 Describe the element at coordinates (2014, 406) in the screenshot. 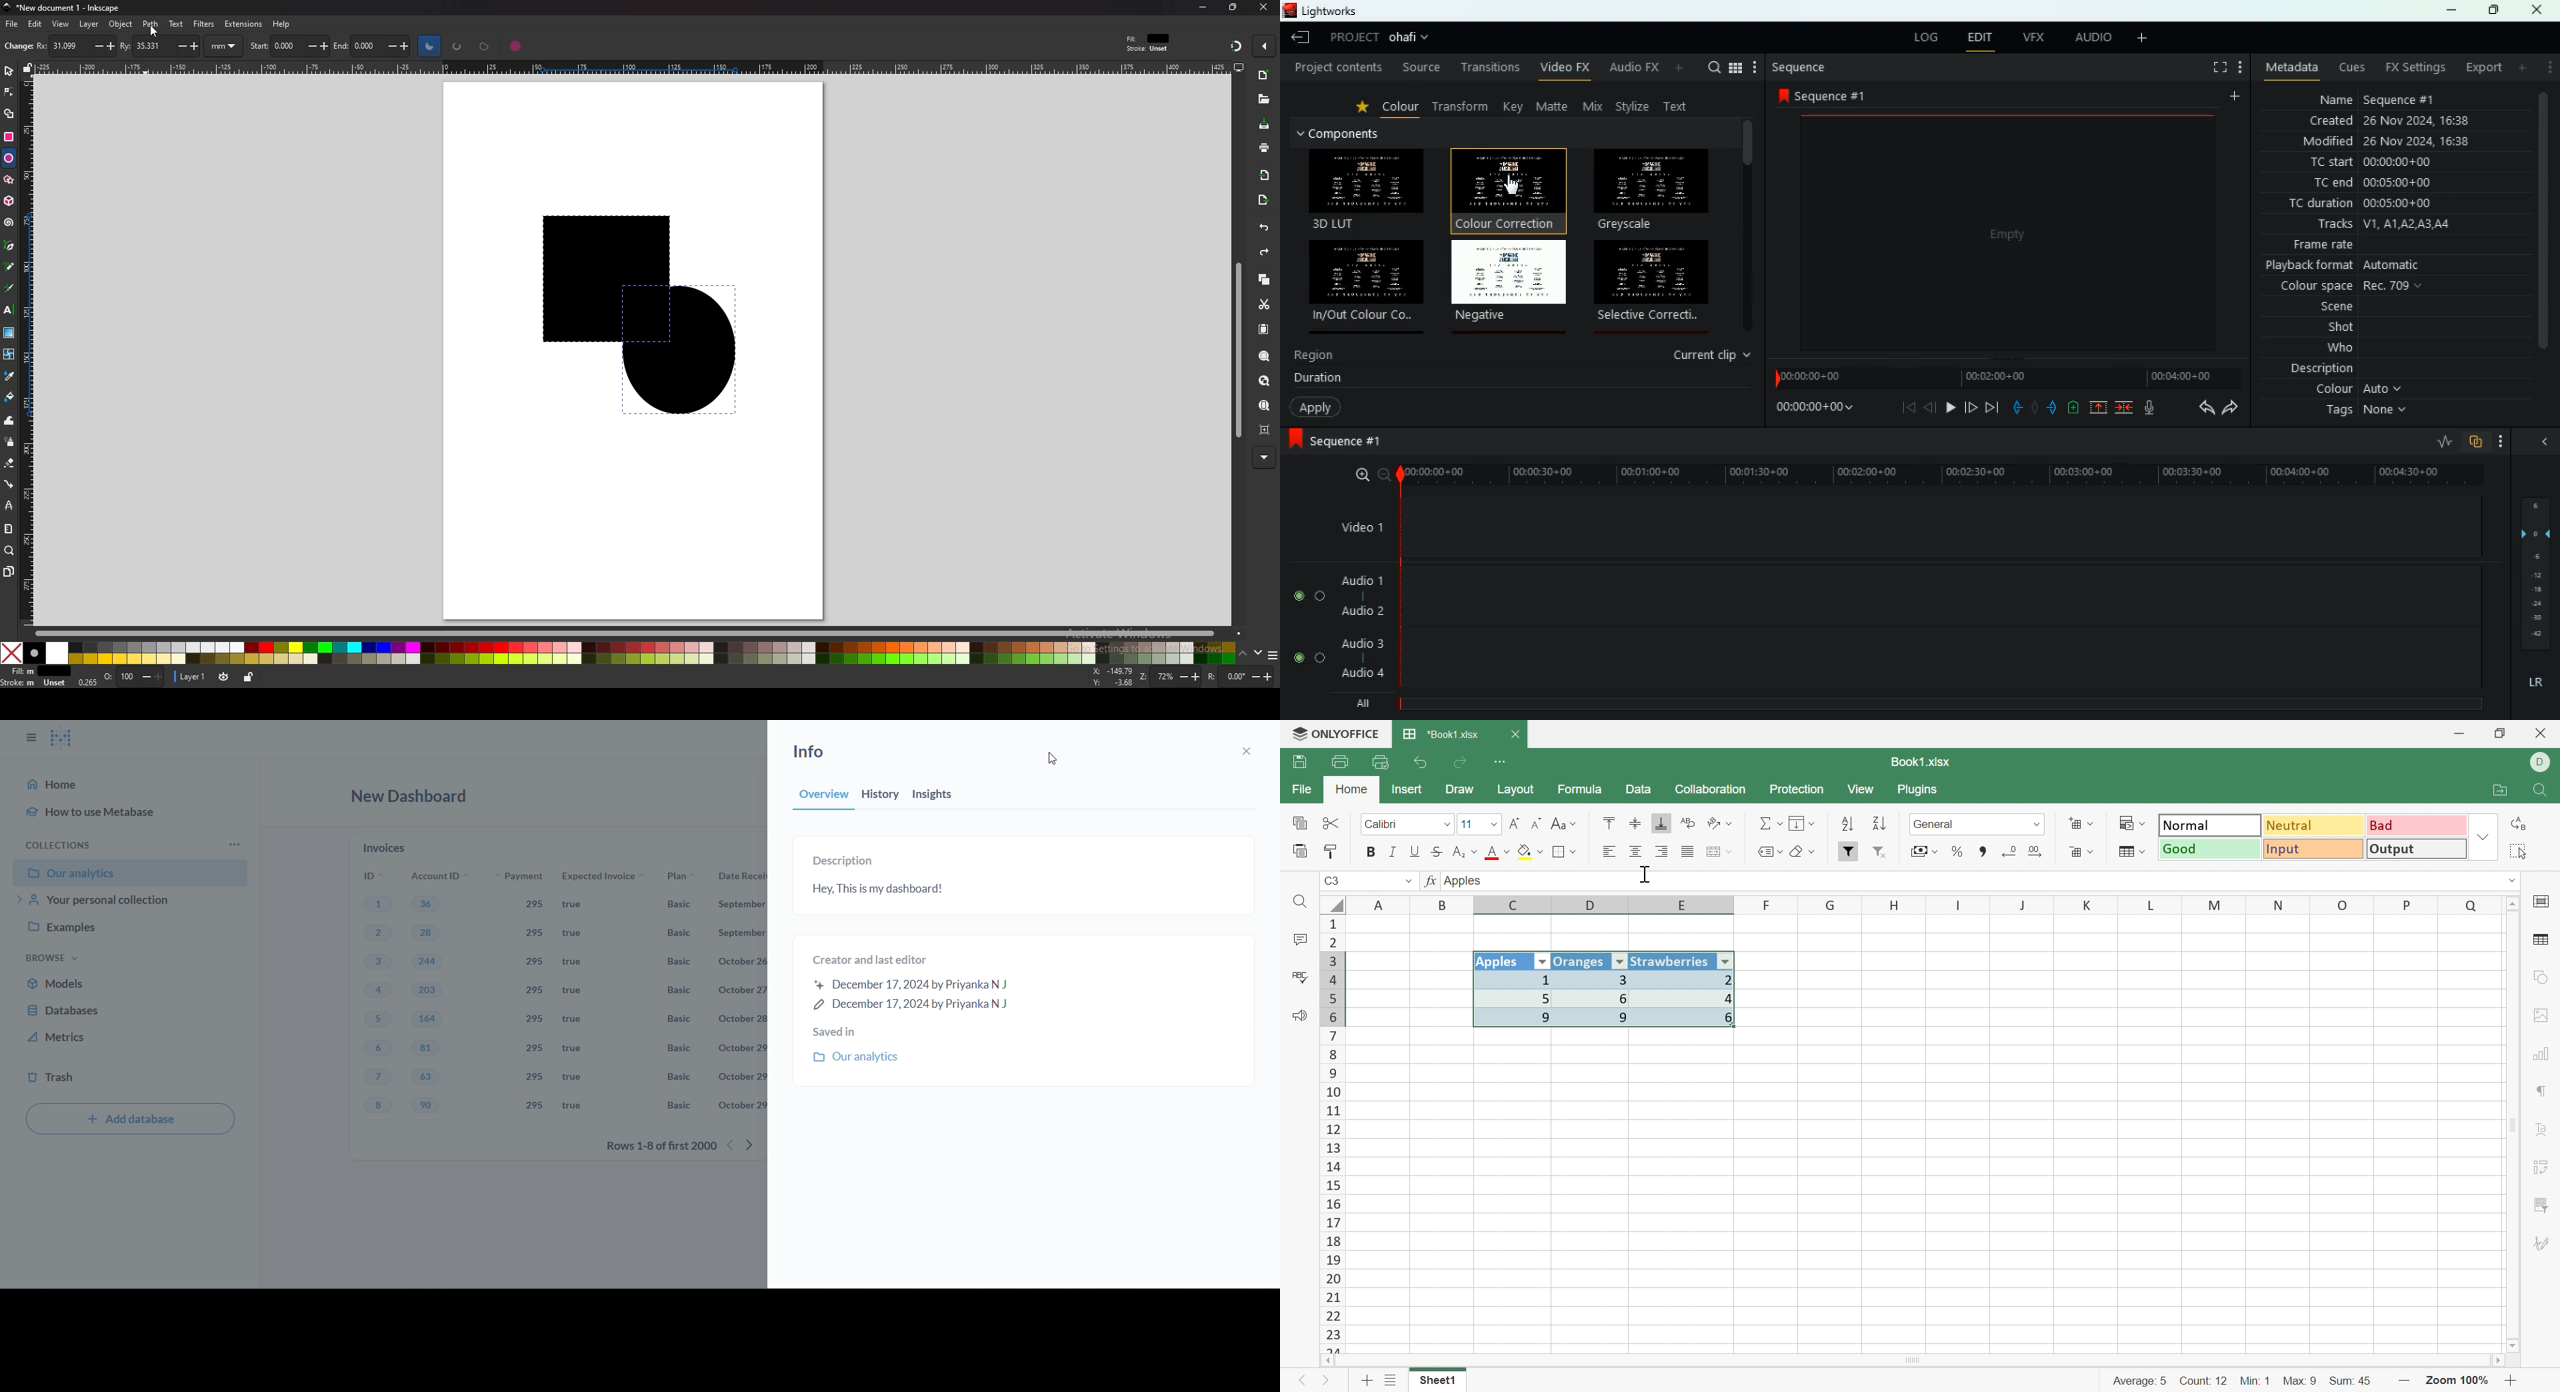

I see `back` at that location.